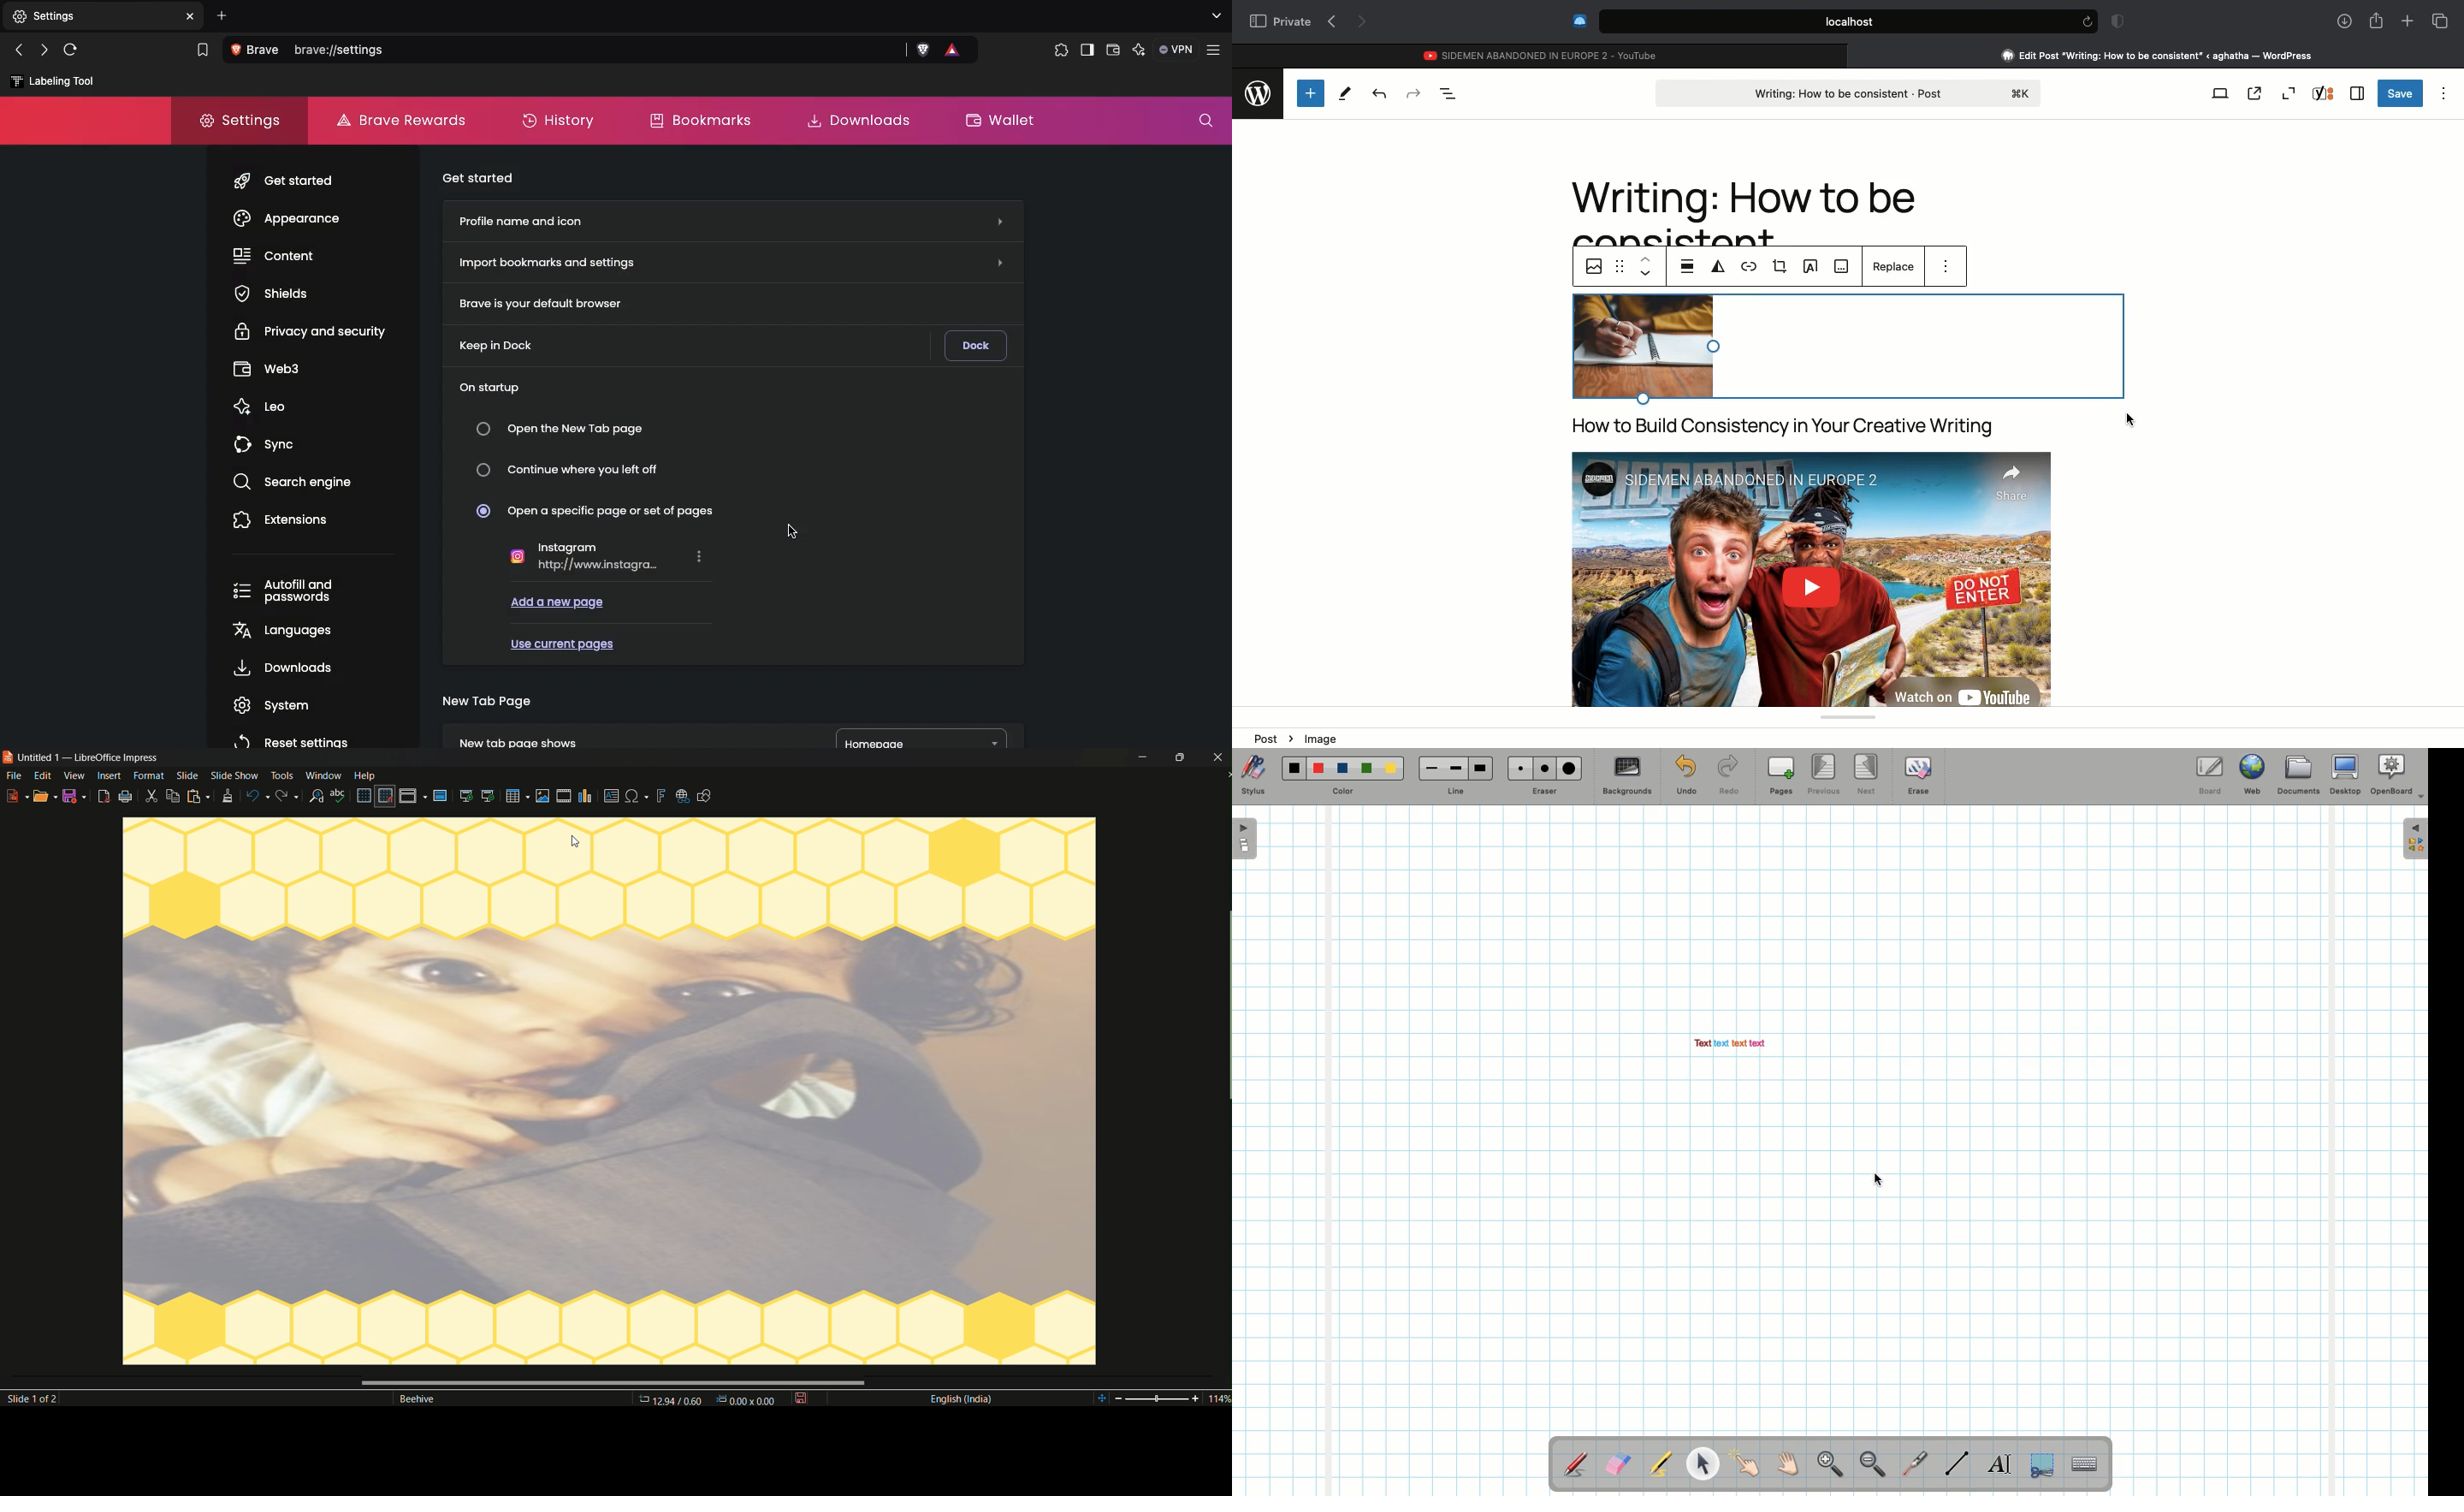  What do you see at coordinates (46, 796) in the screenshot?
I see `open` at bounding box center [46, 796].